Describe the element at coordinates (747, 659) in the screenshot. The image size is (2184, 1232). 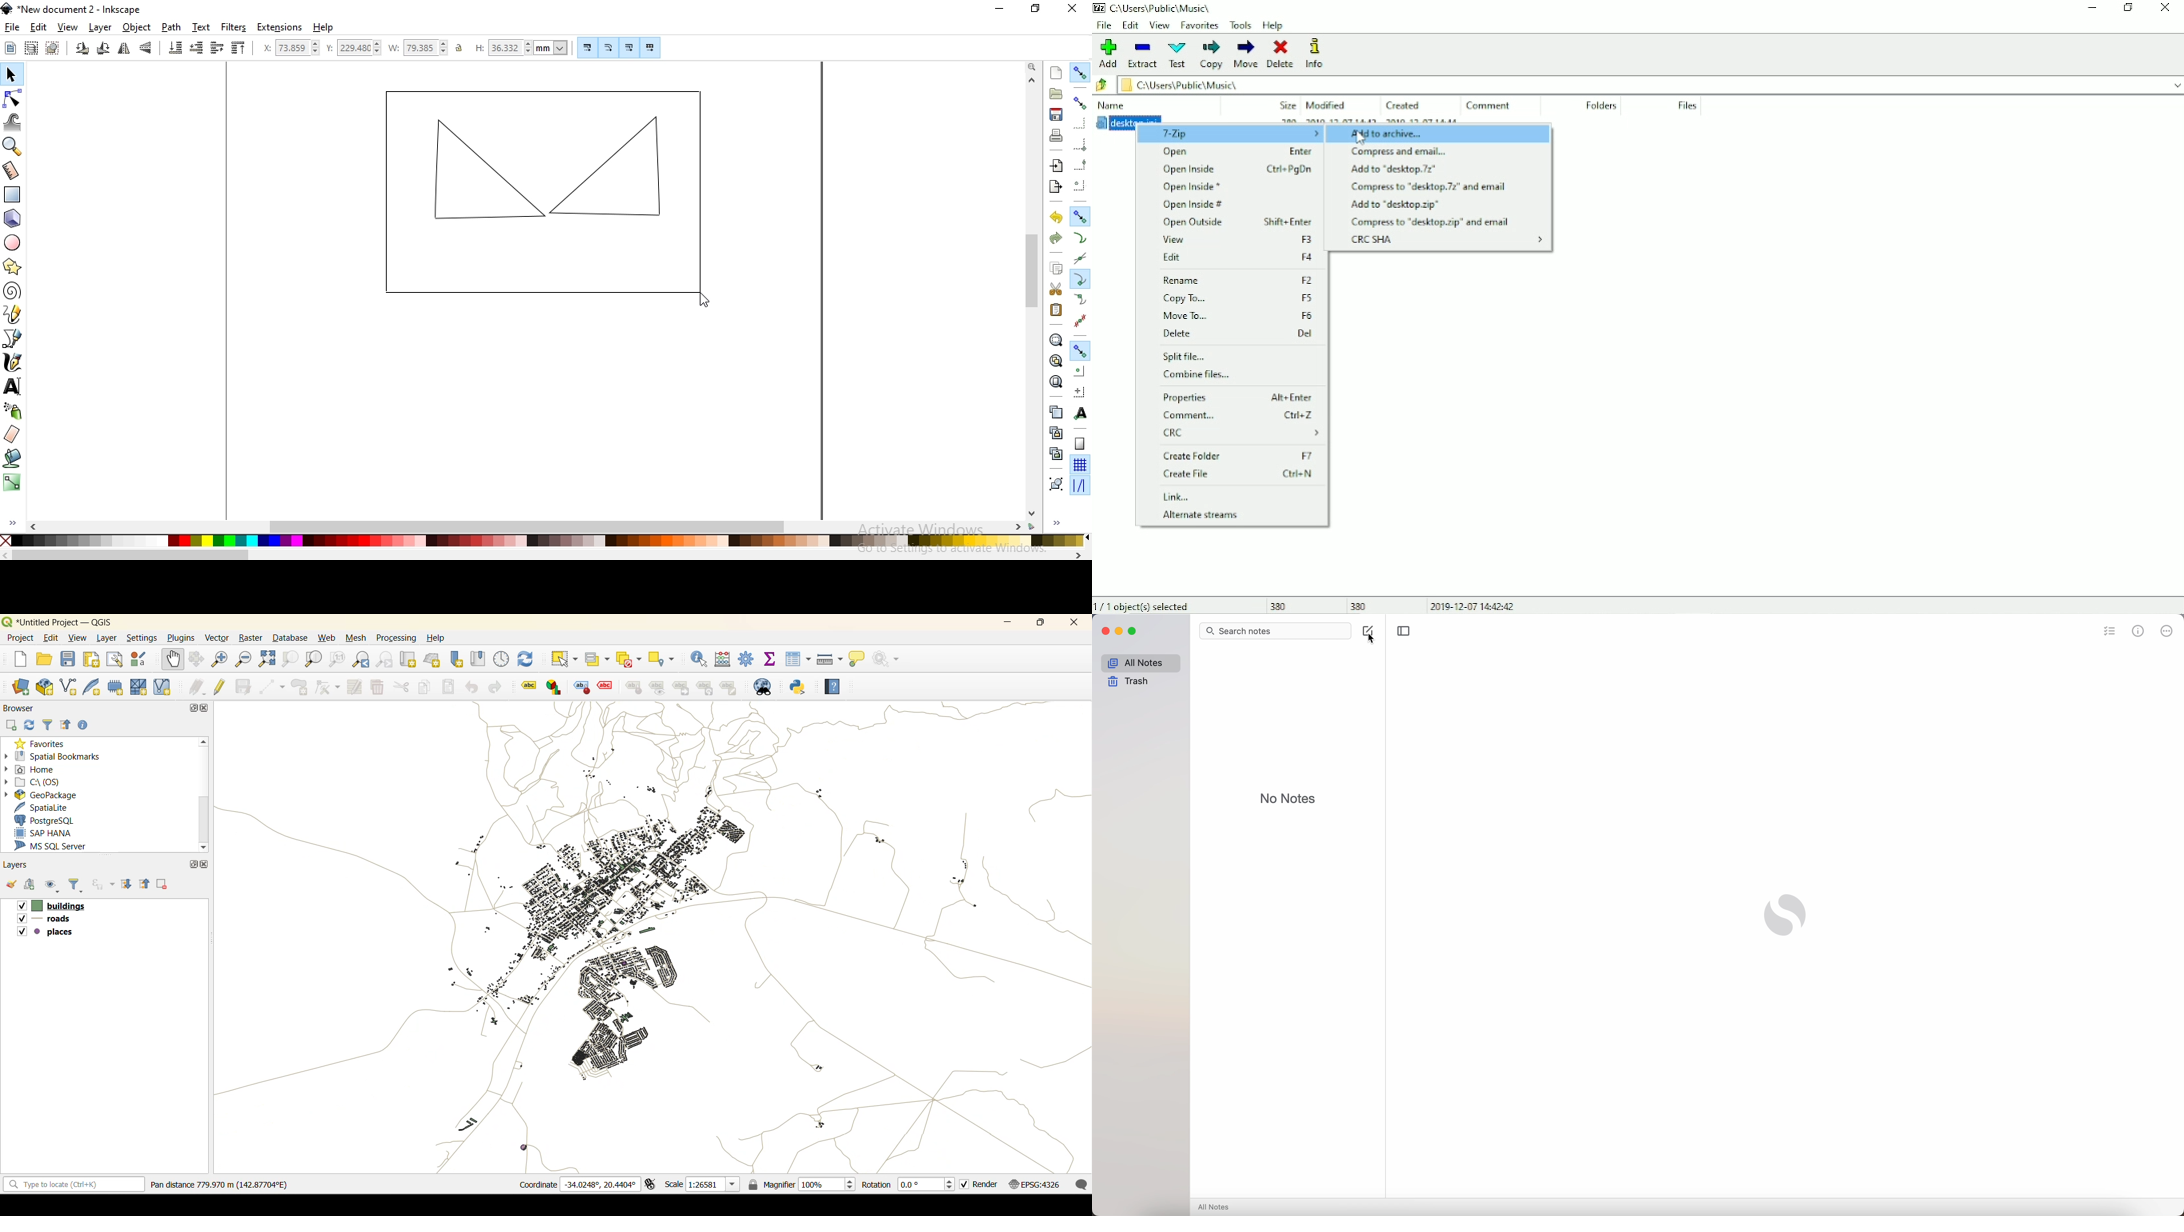
I see `toolbox` at that location.